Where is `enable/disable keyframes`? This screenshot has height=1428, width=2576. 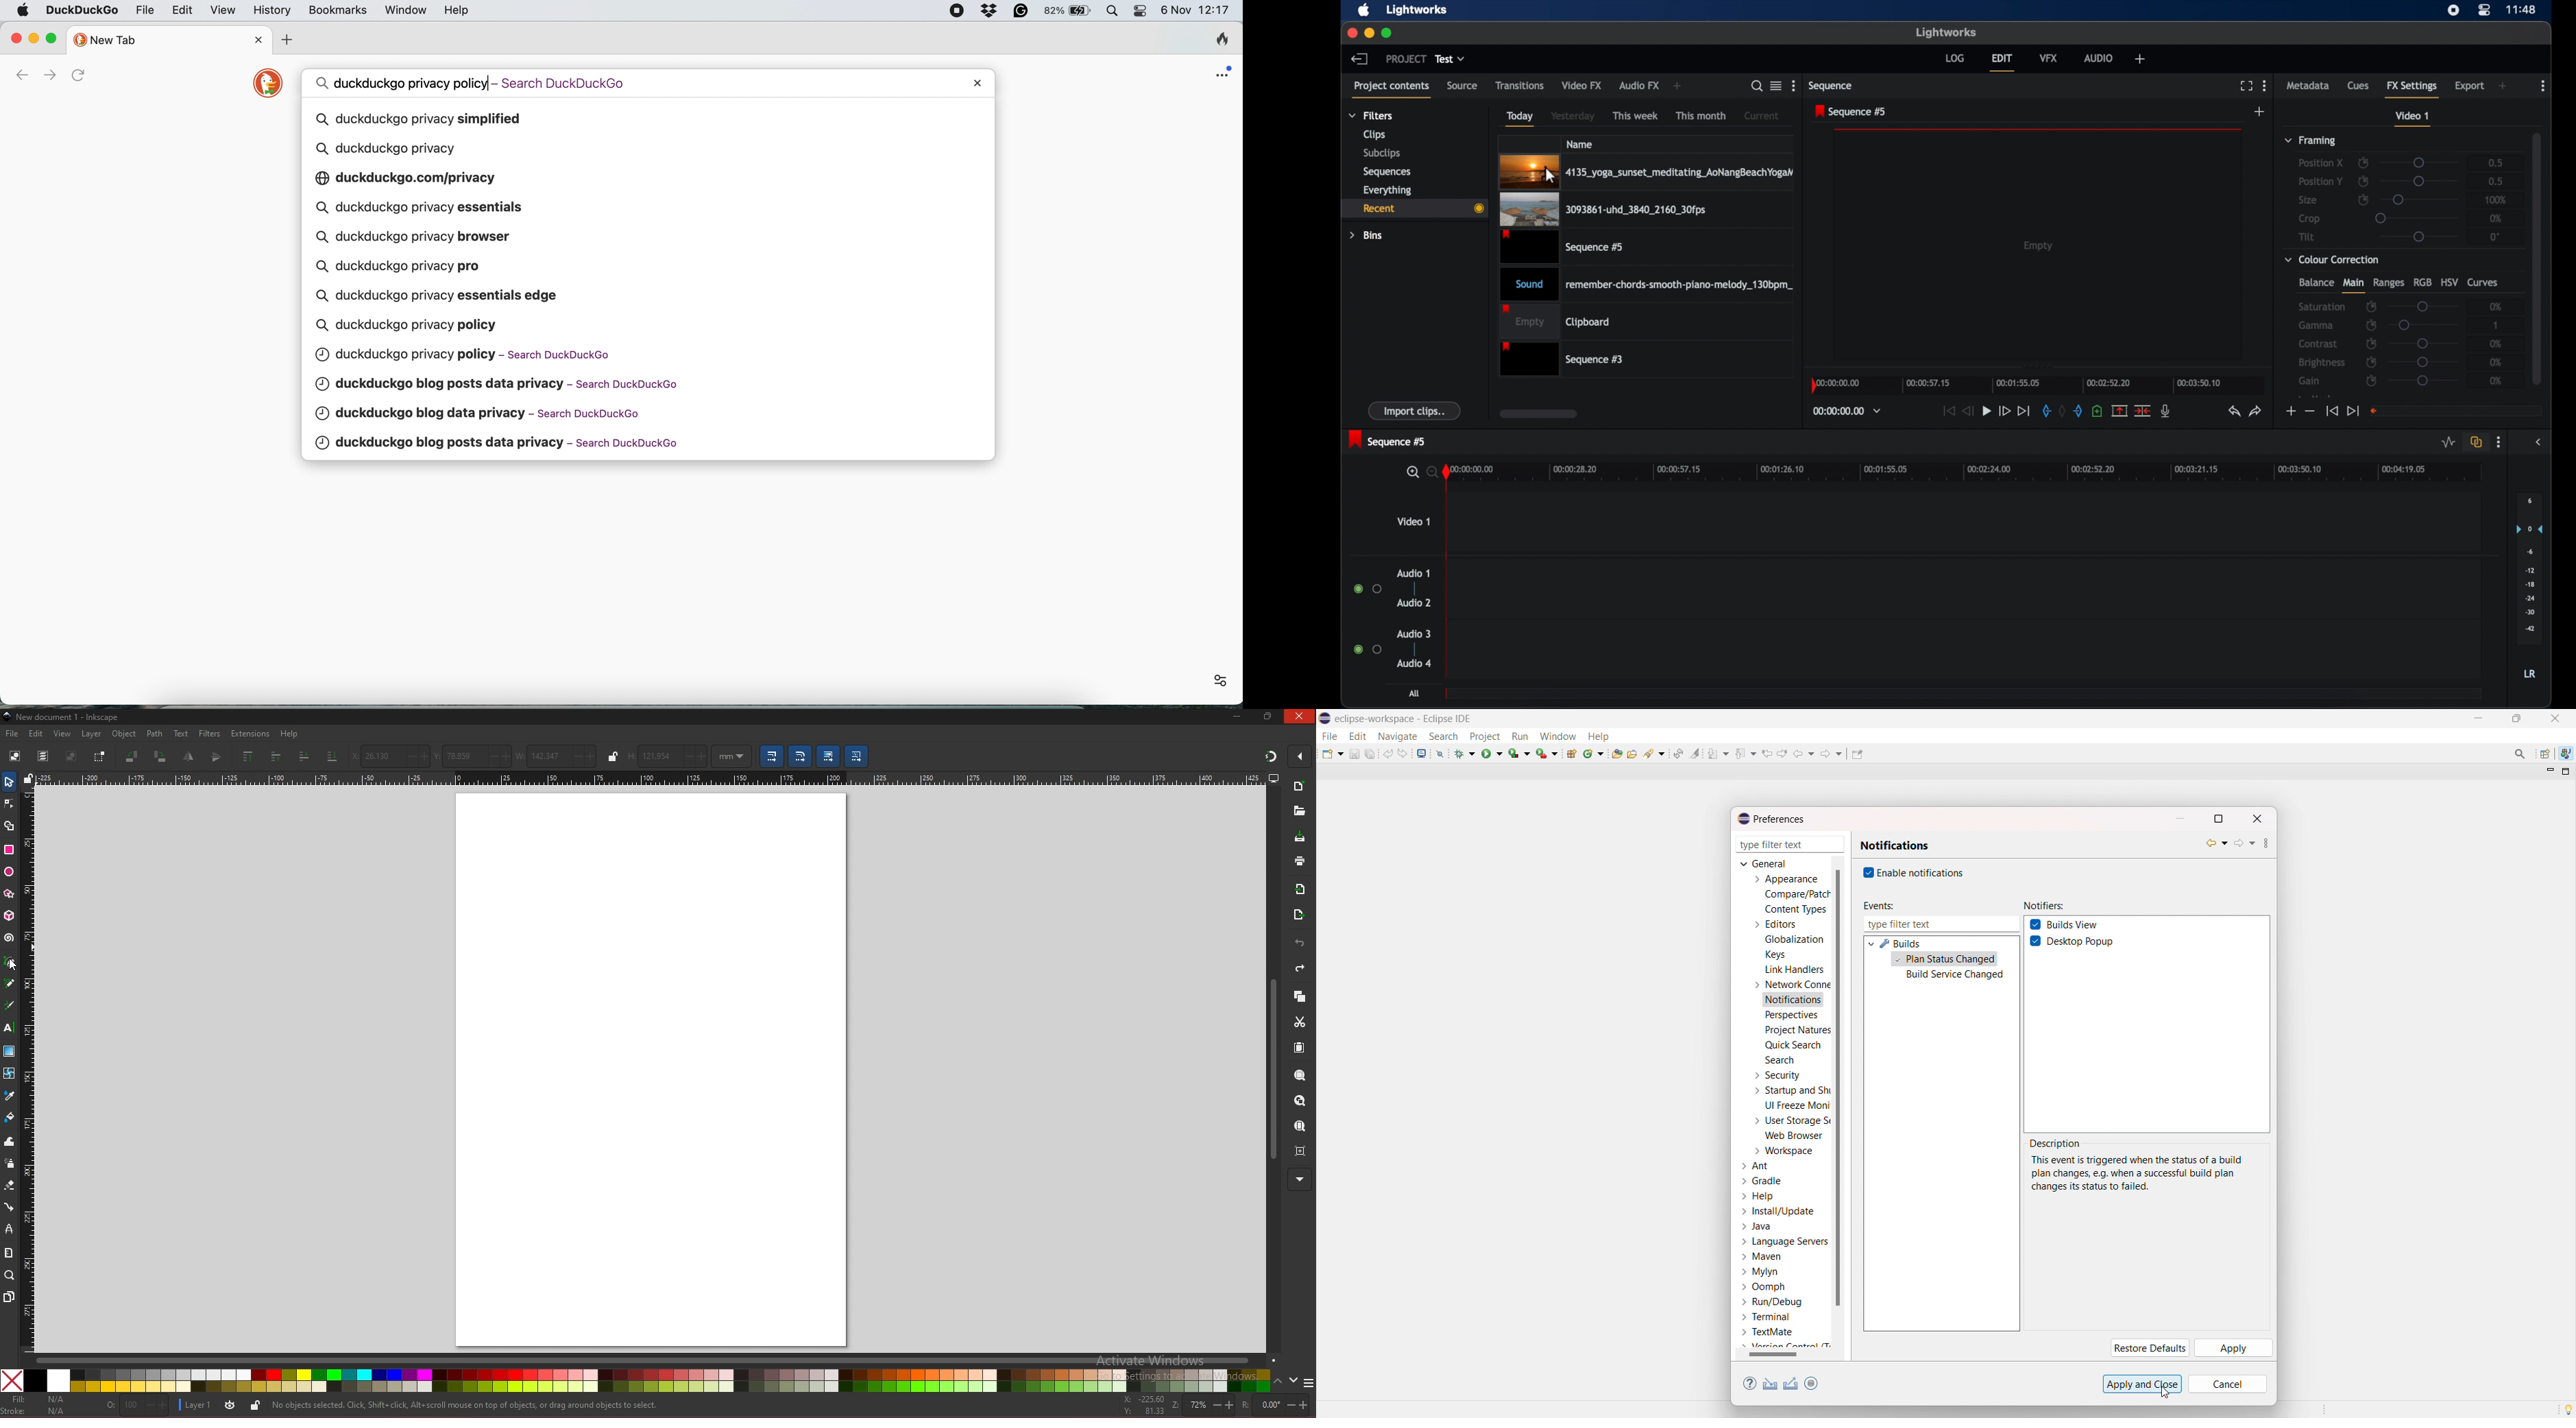 enable/disable keyframes is located at coordinates (2364, 200).